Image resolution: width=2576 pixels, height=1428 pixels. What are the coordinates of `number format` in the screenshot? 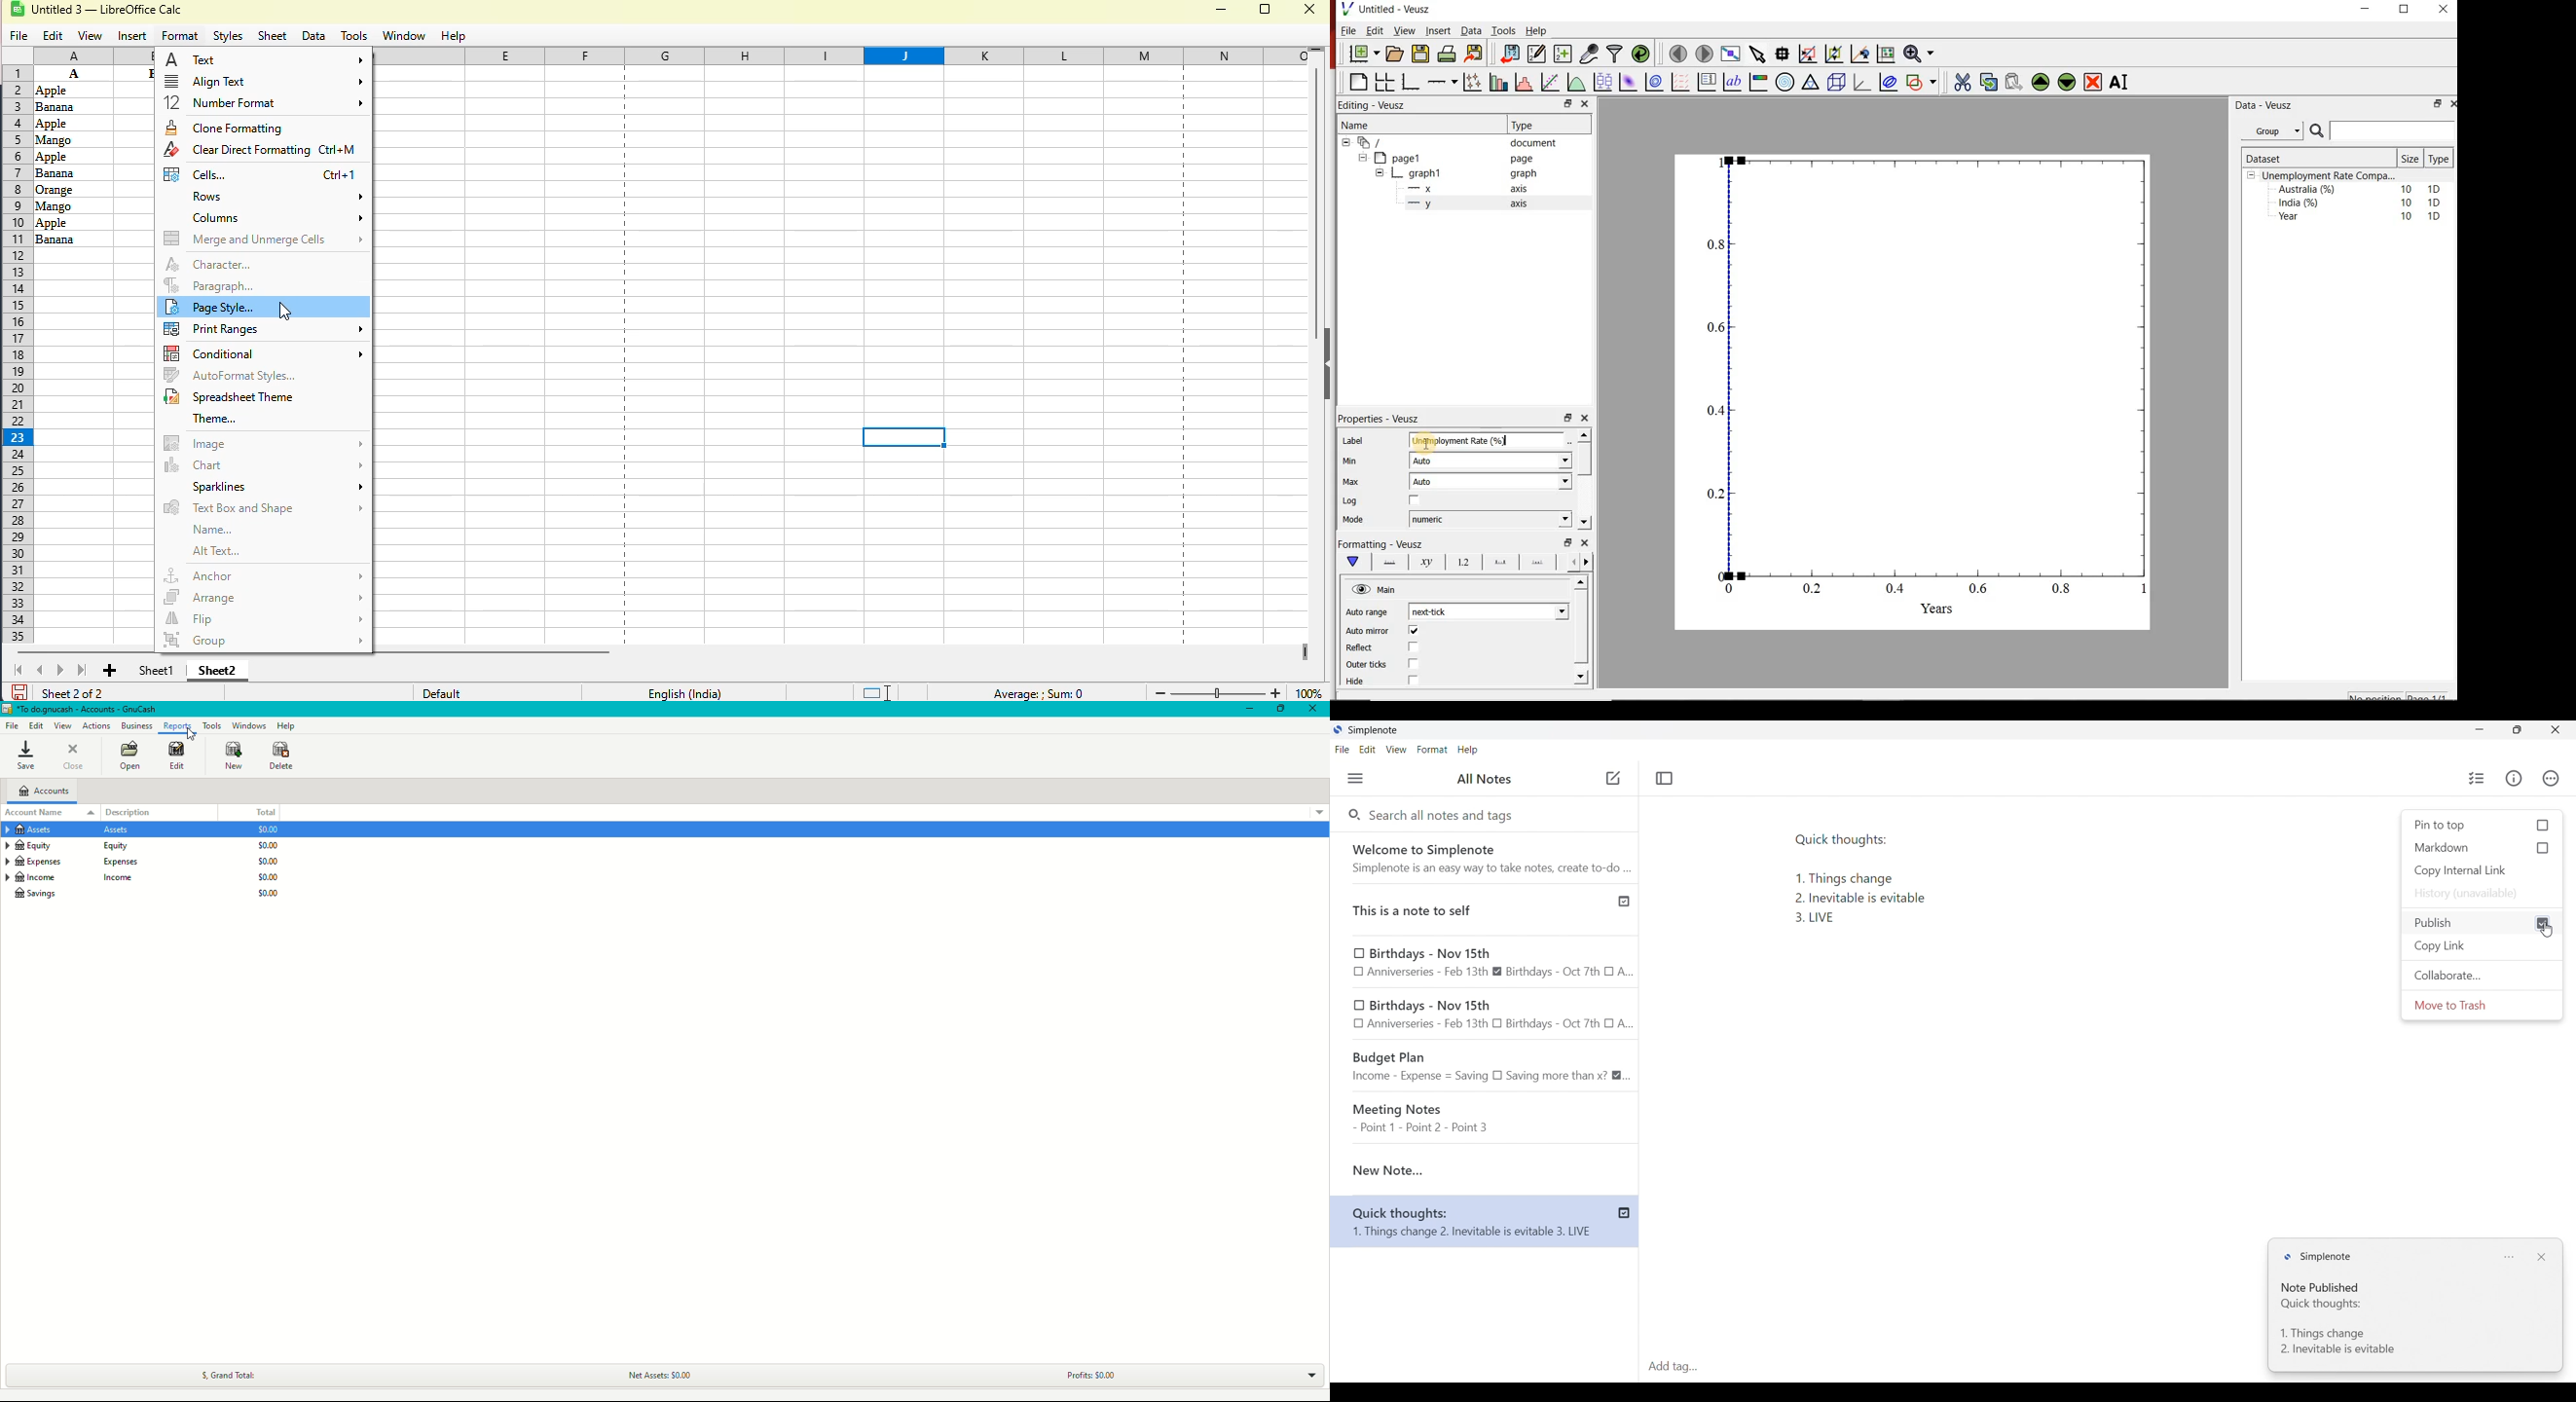 It's located at (264, 102).